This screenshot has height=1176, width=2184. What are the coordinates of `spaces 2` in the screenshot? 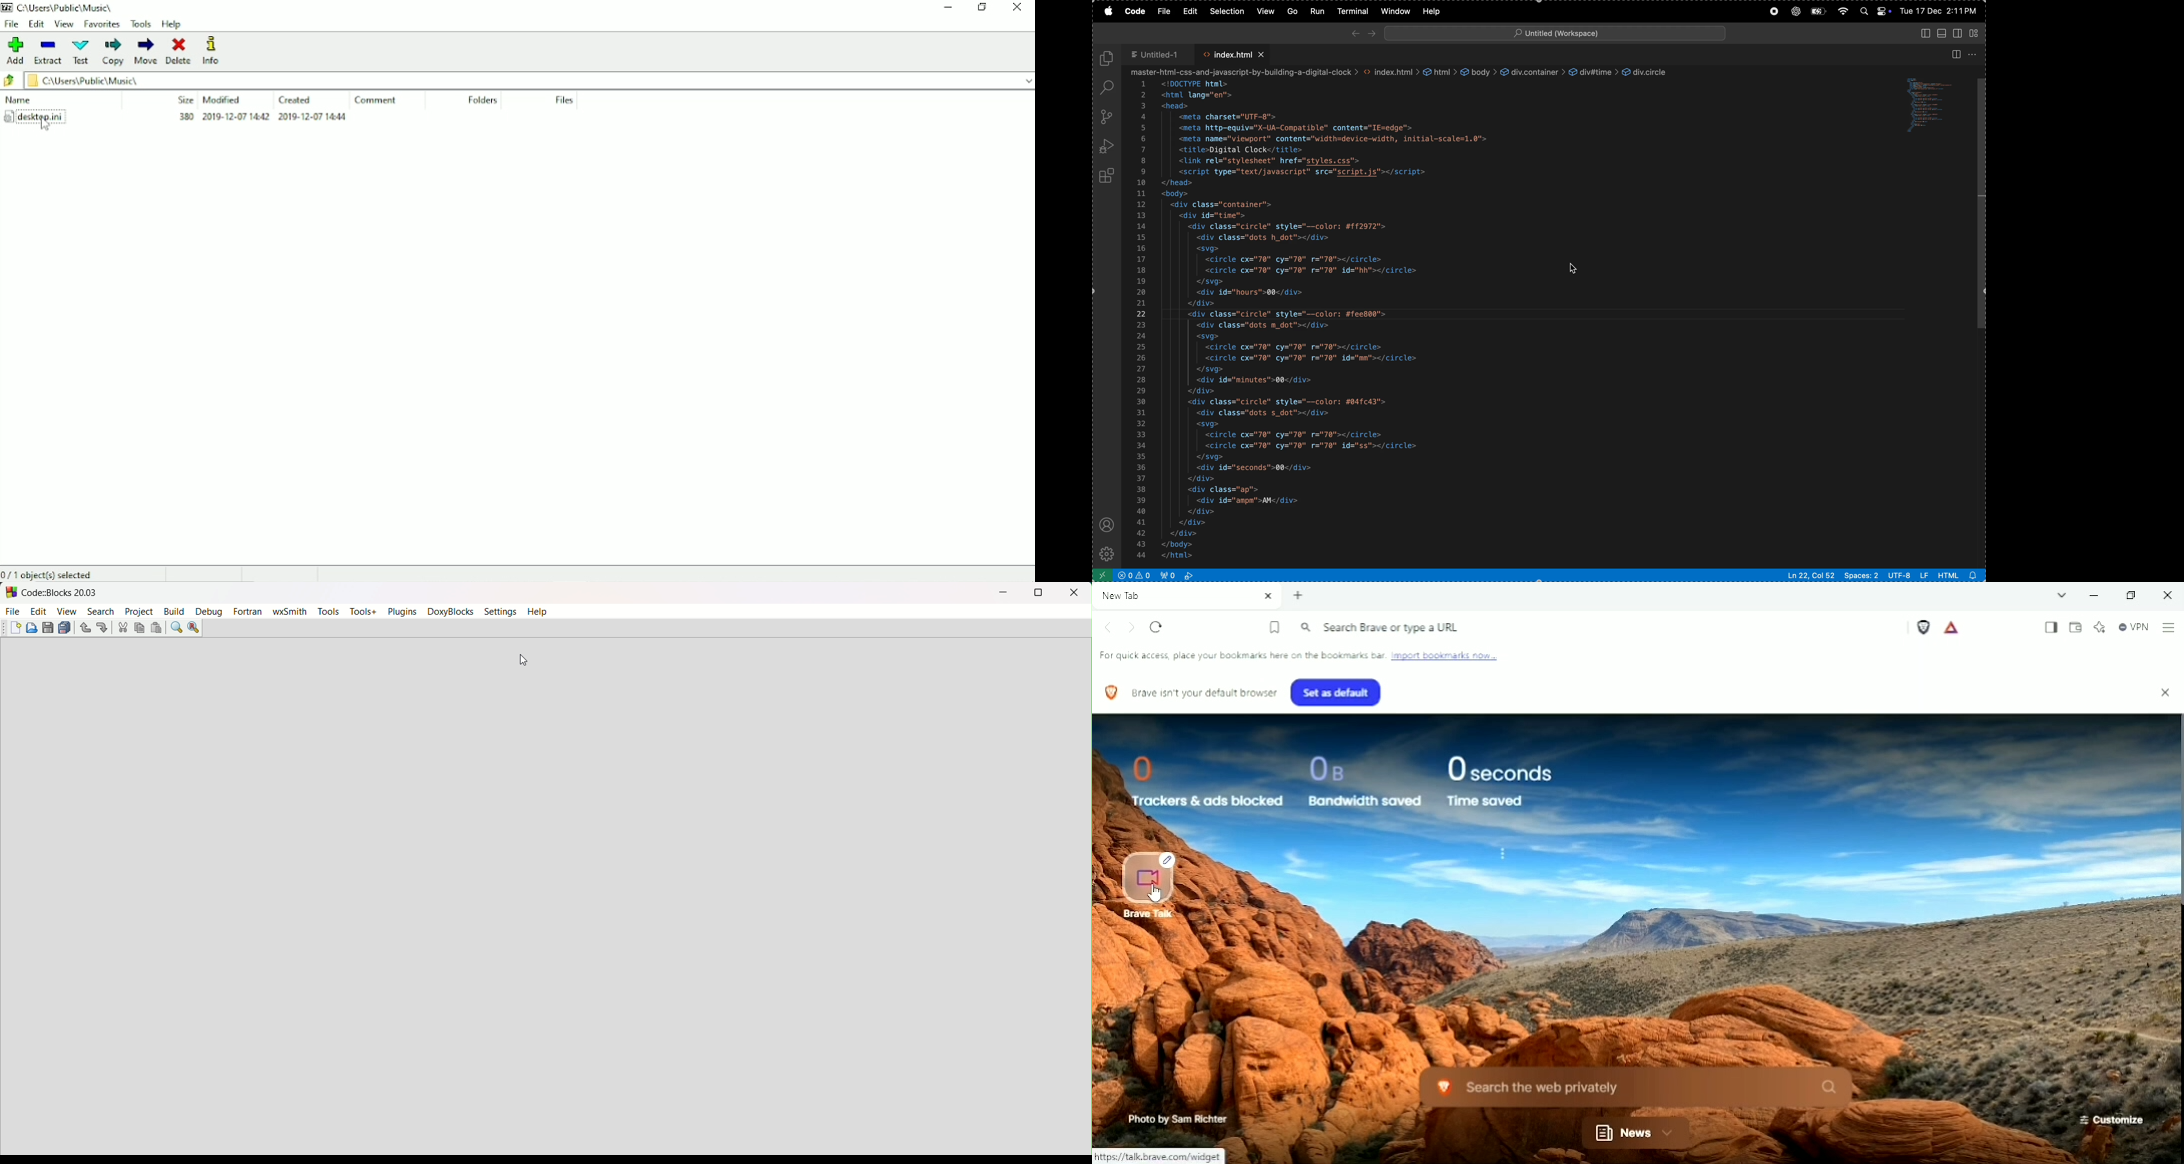 It's located at (1861, 575).